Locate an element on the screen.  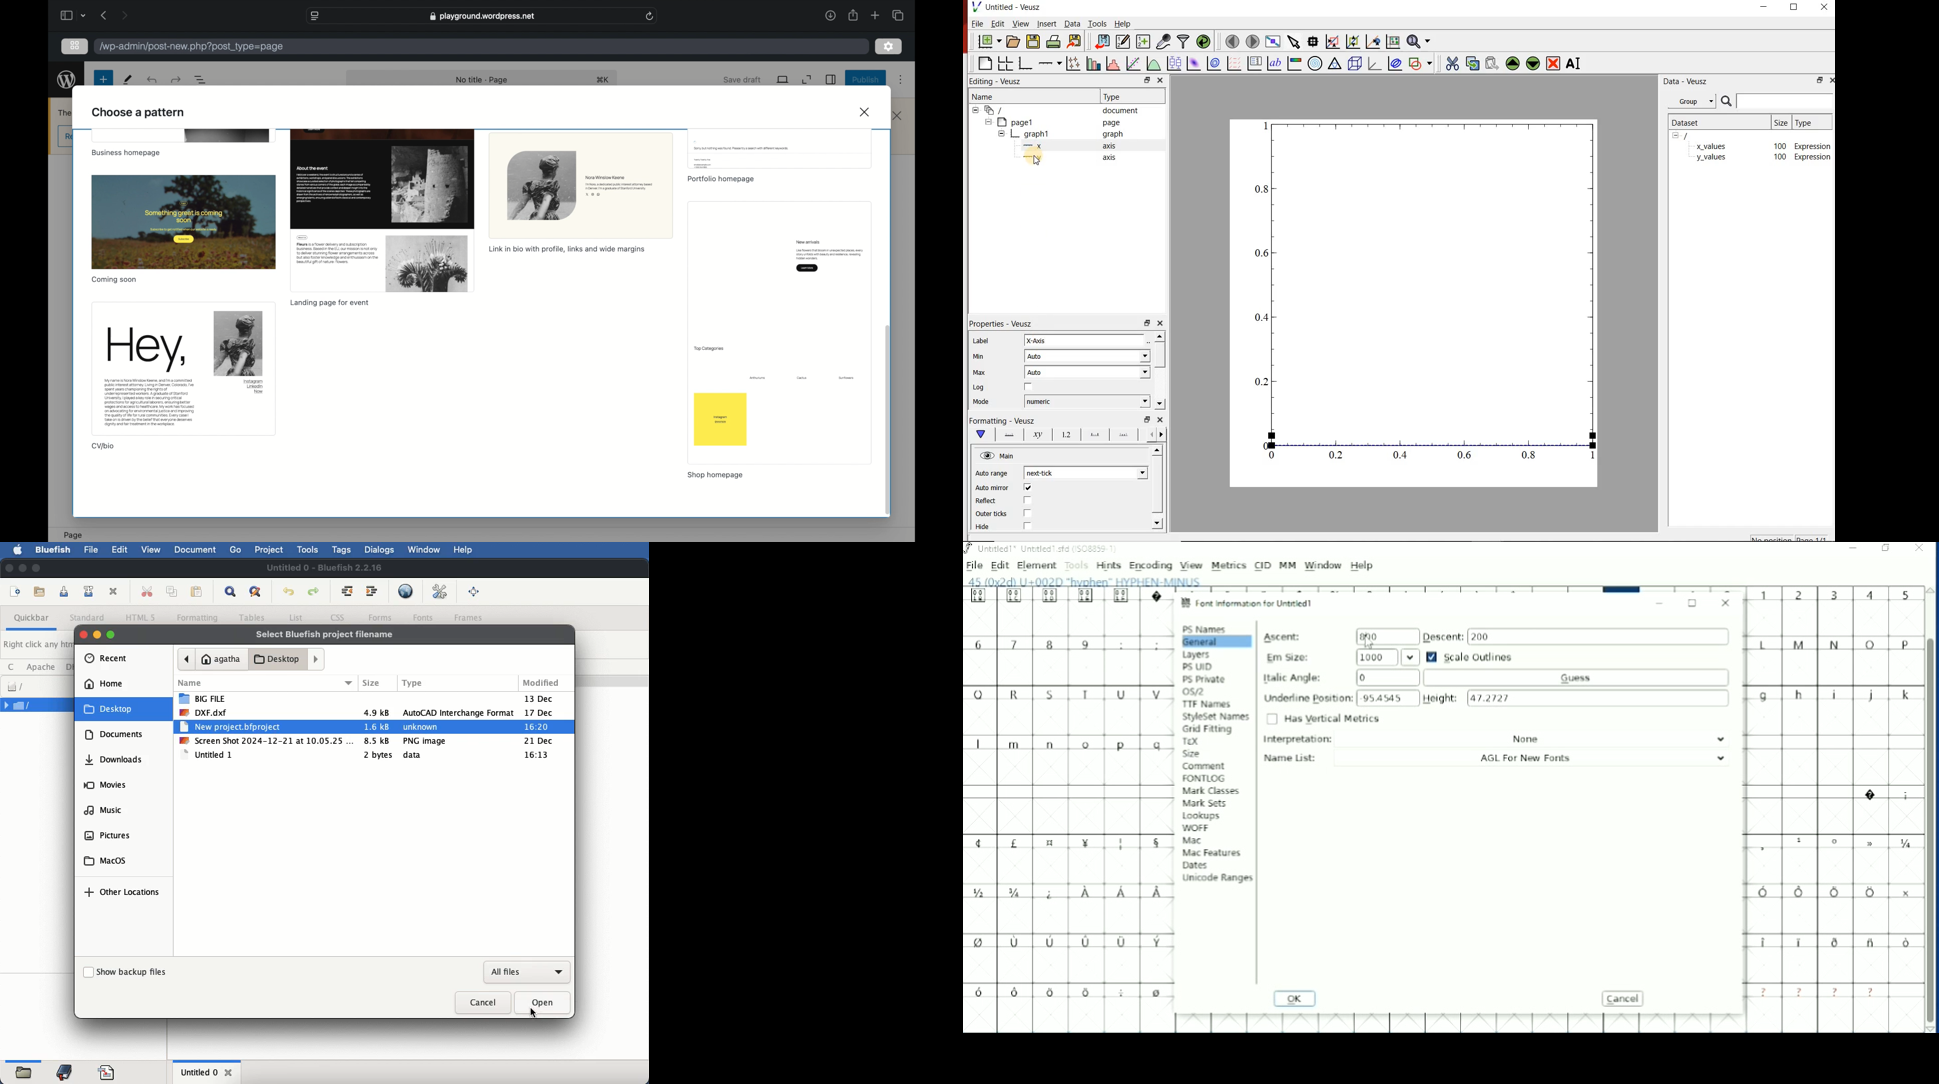
more options is located at coordinates (901, 79).